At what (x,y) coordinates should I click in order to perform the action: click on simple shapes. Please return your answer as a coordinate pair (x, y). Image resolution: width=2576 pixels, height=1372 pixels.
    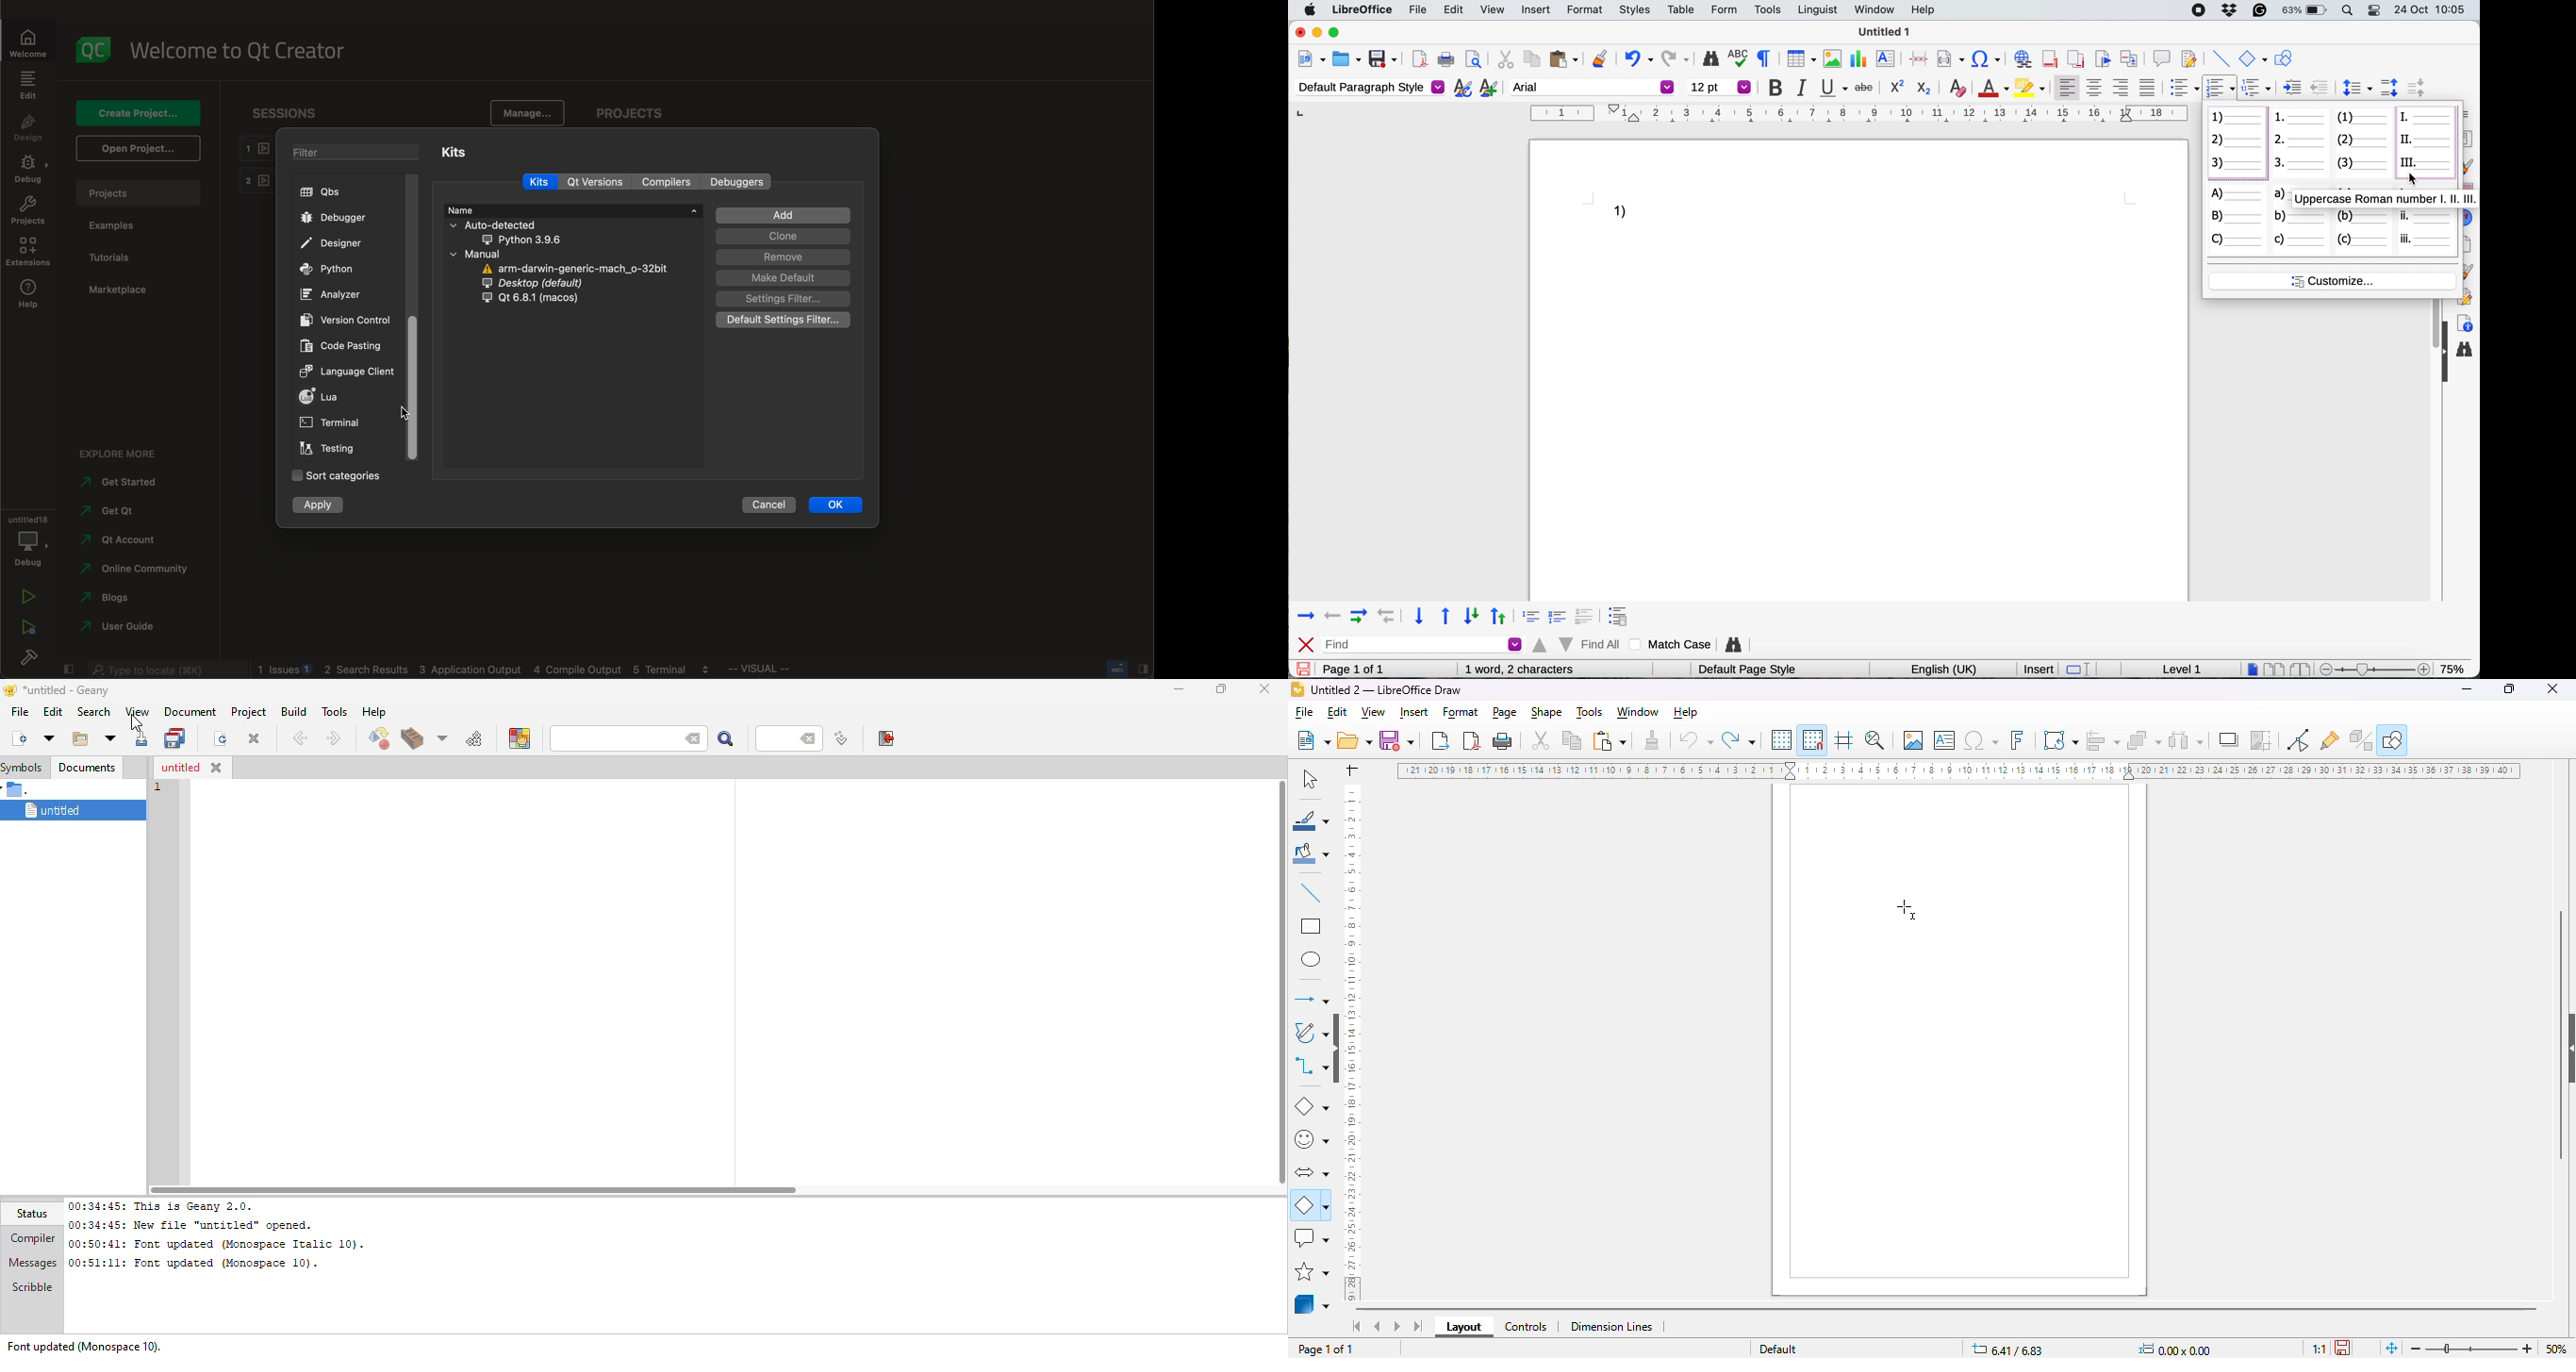
    Looking at the image, I should click on (1313, 1139).